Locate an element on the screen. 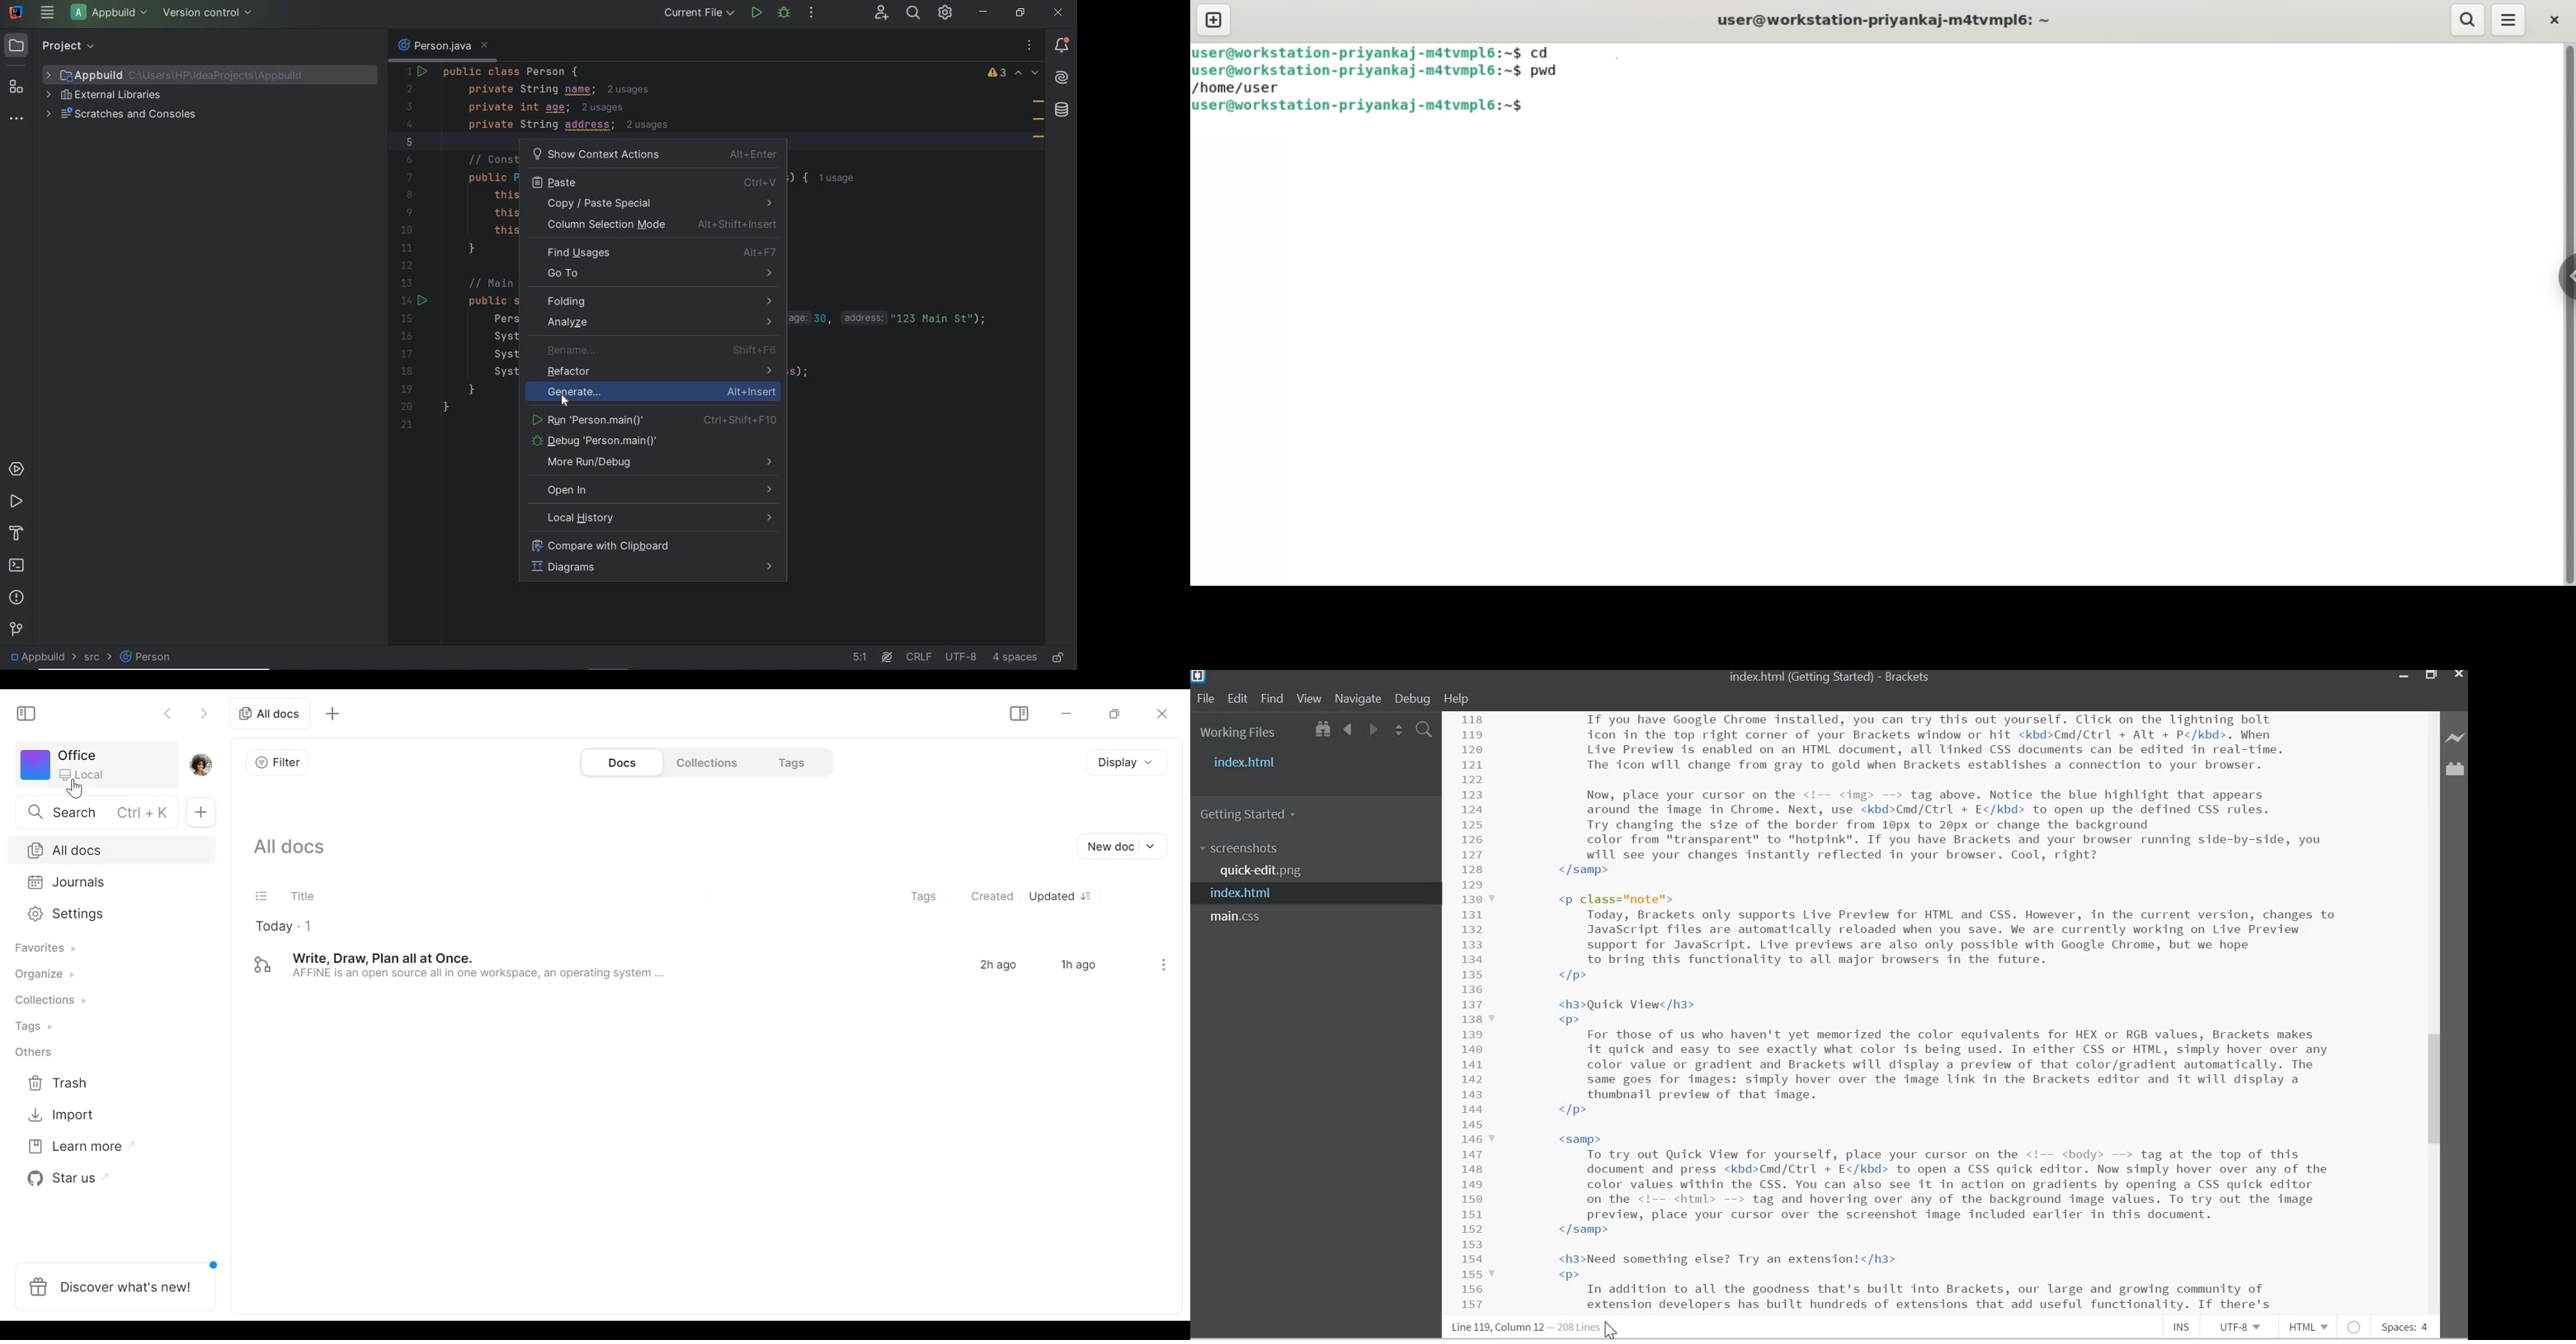 This screenshot has width=2576, height=1344. Documents is located at coordinates (622, 762).